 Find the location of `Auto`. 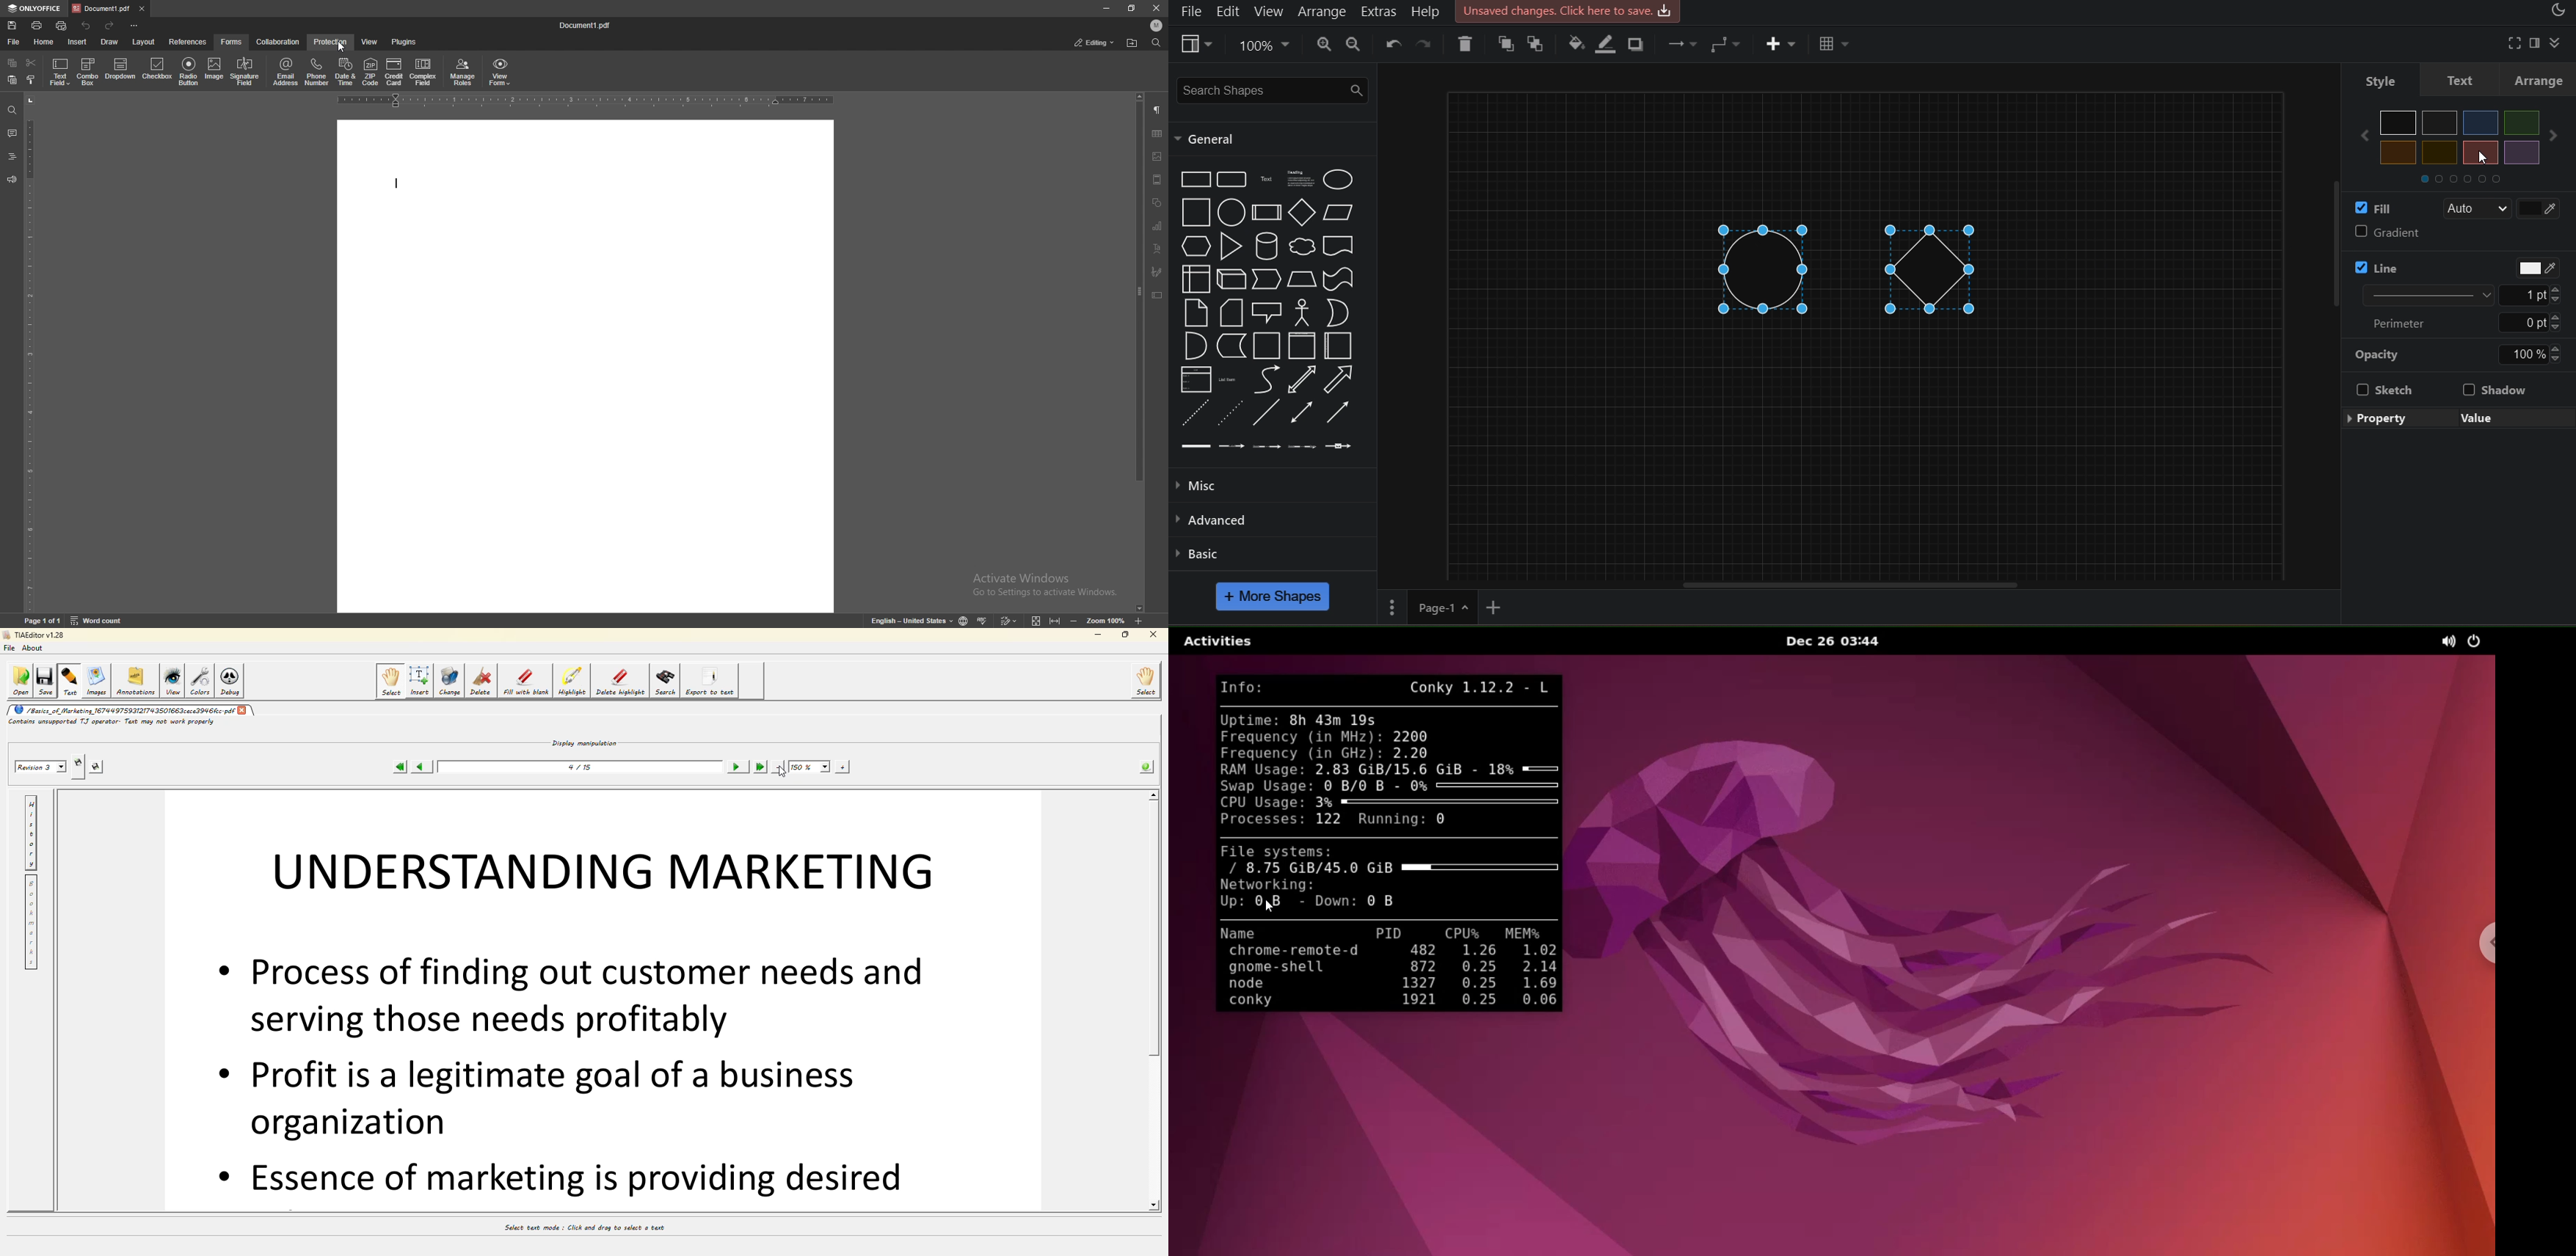

Auto is located at coordinates (2470, 207).